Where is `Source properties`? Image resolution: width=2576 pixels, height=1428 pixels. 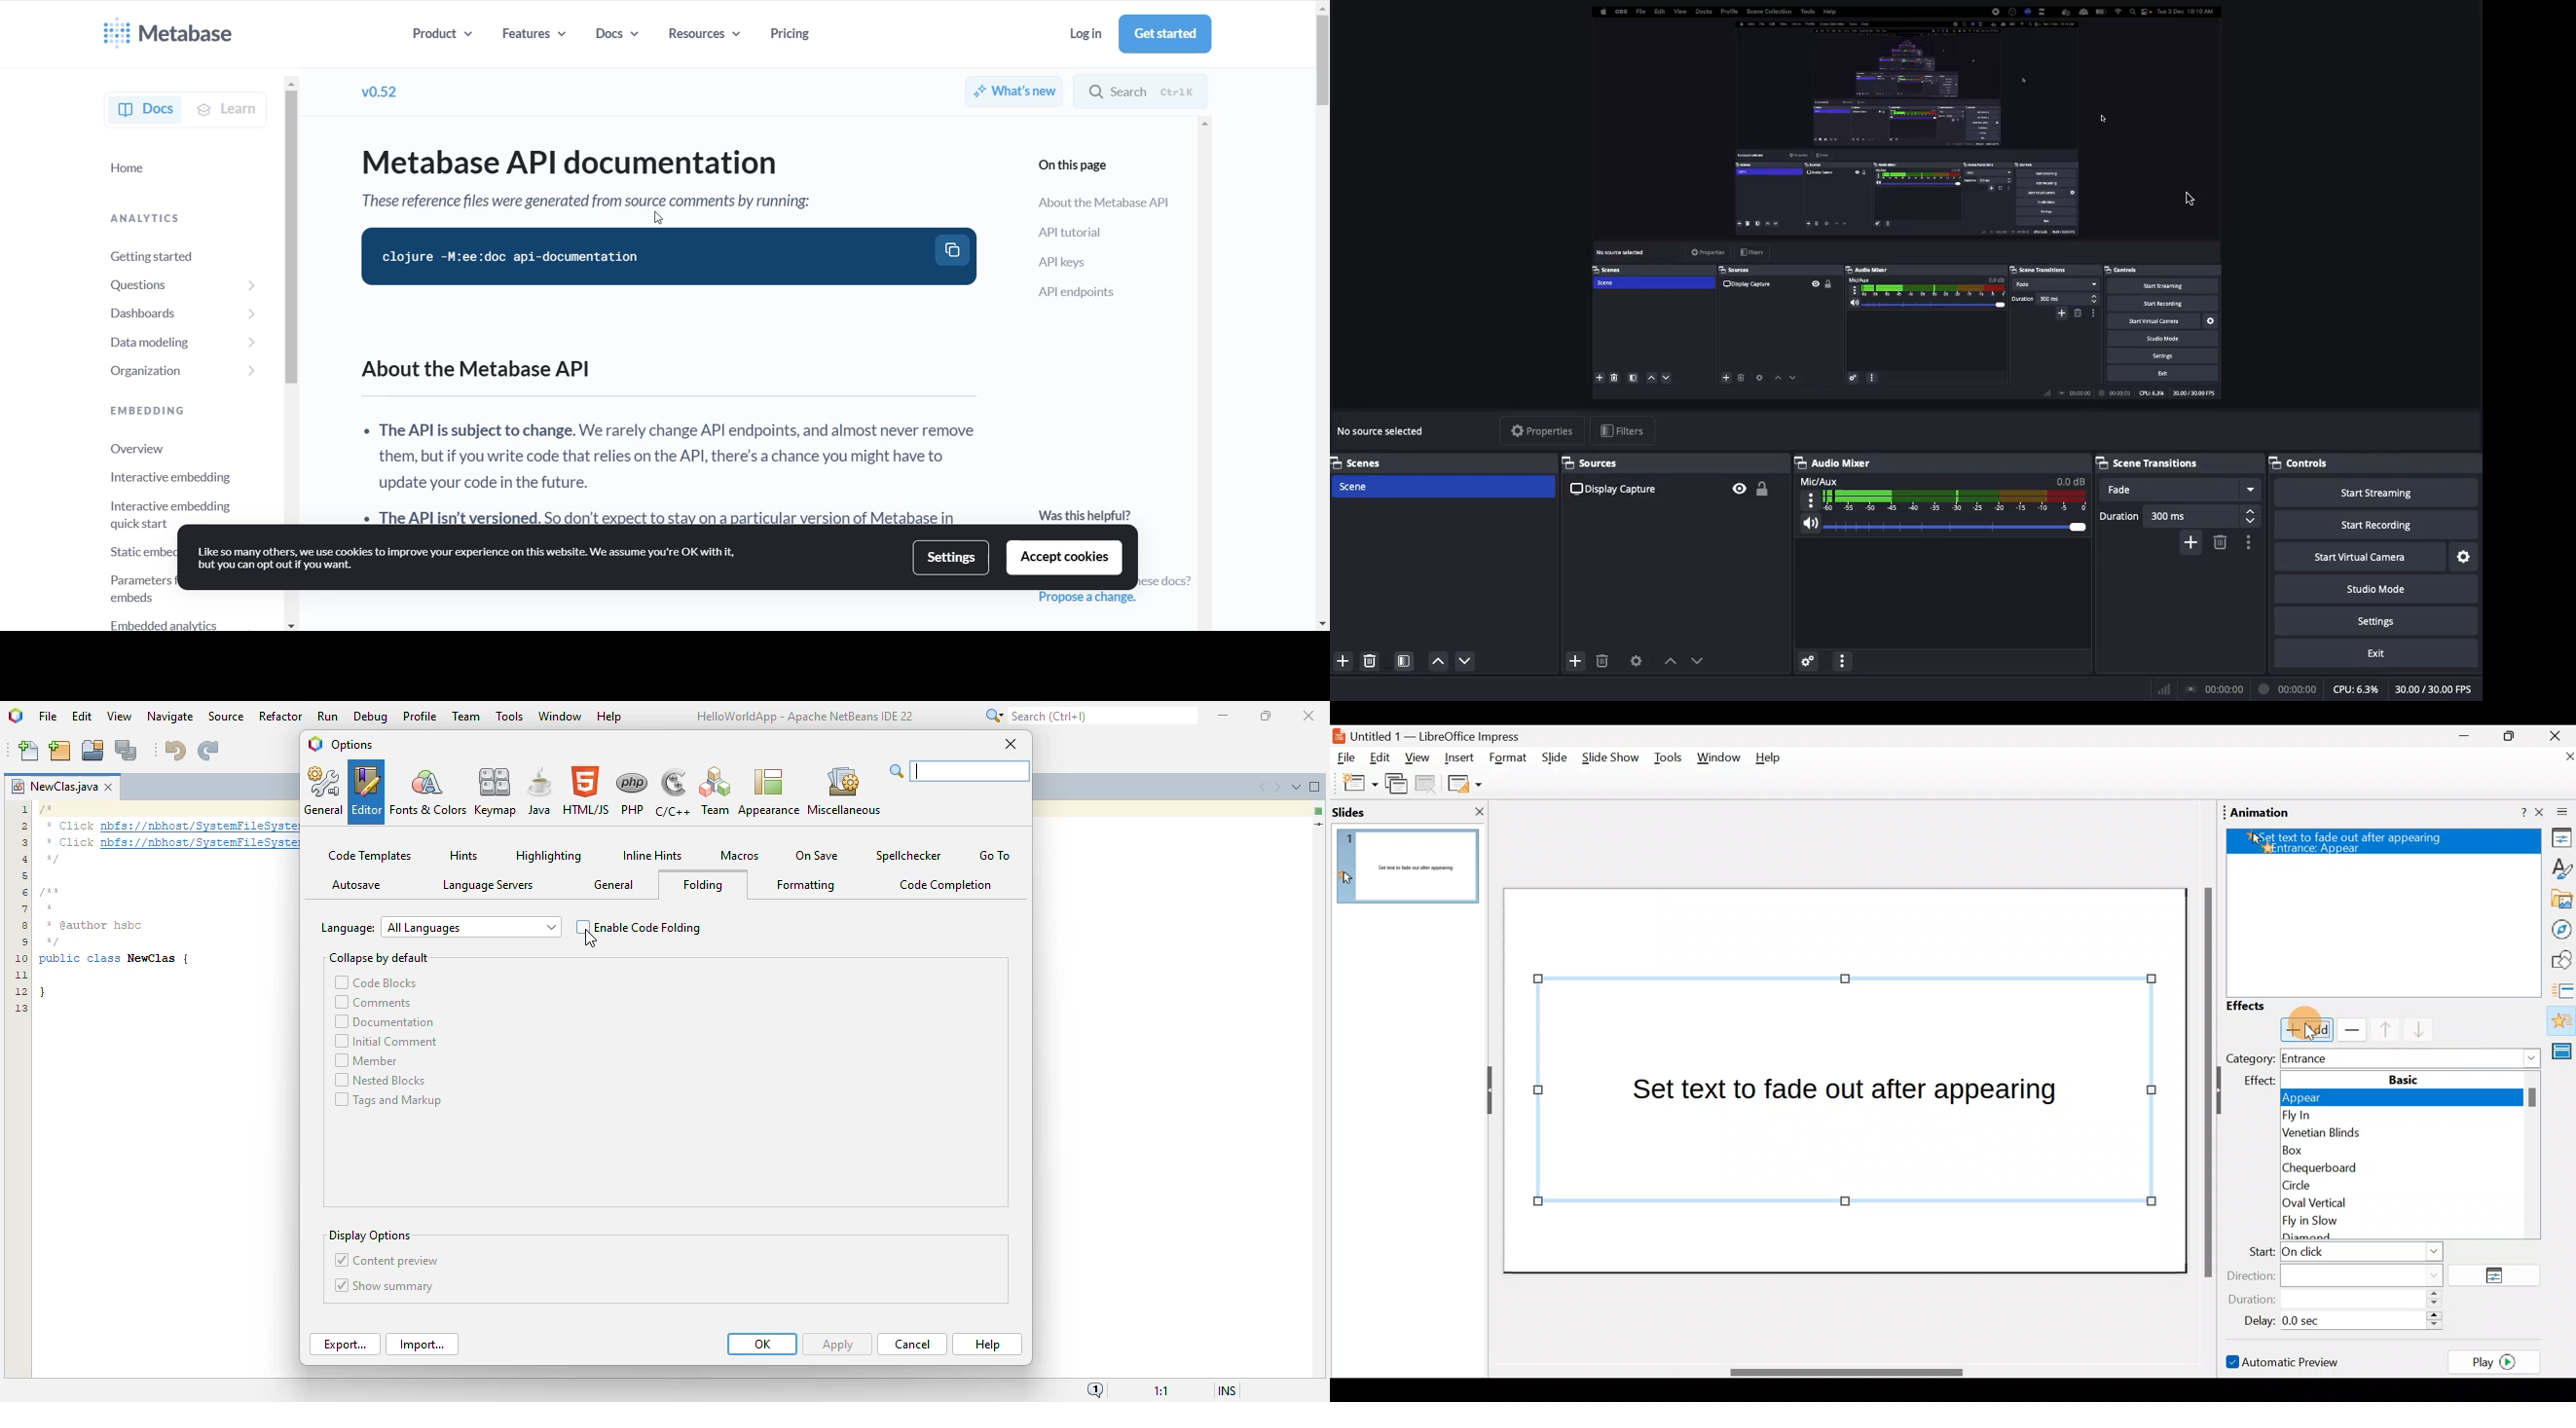 Source properties is located at coordinates (1635, 662).